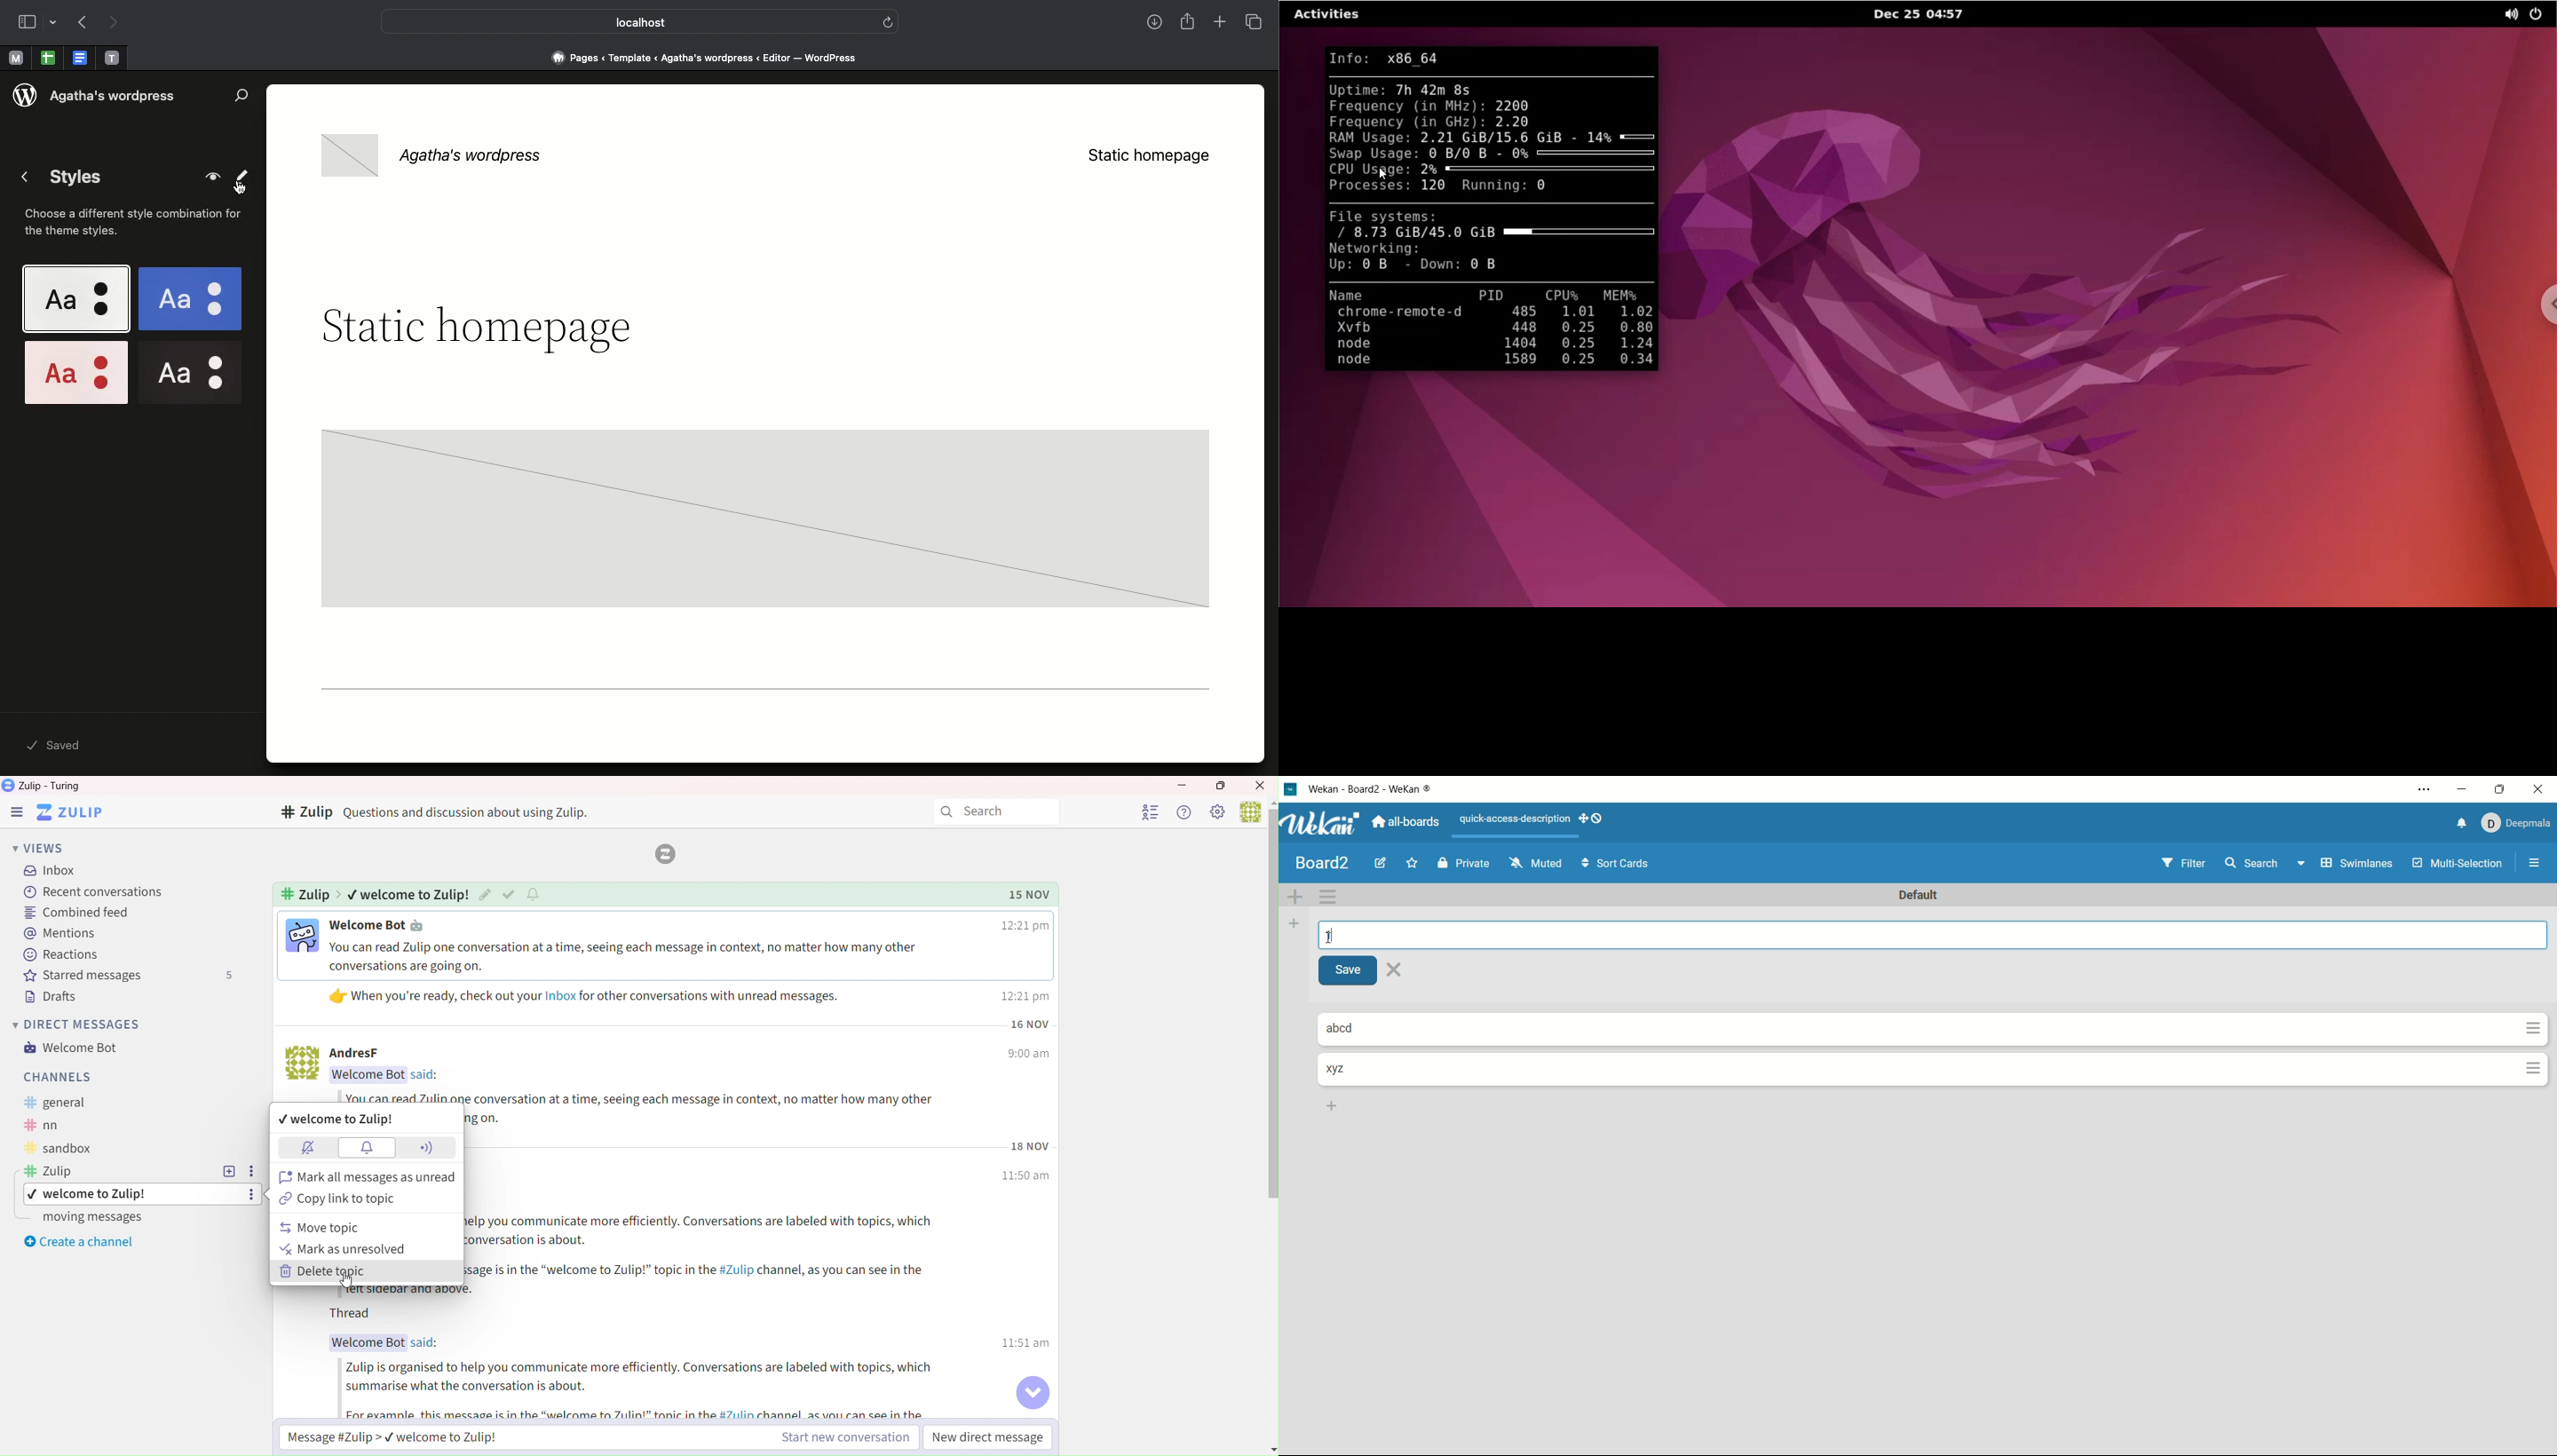 The image size is (2576, 1456). What do you see at coordinates (1189, 21) in the screenshot?
I see `Share` at bounding box center [1189, 21].